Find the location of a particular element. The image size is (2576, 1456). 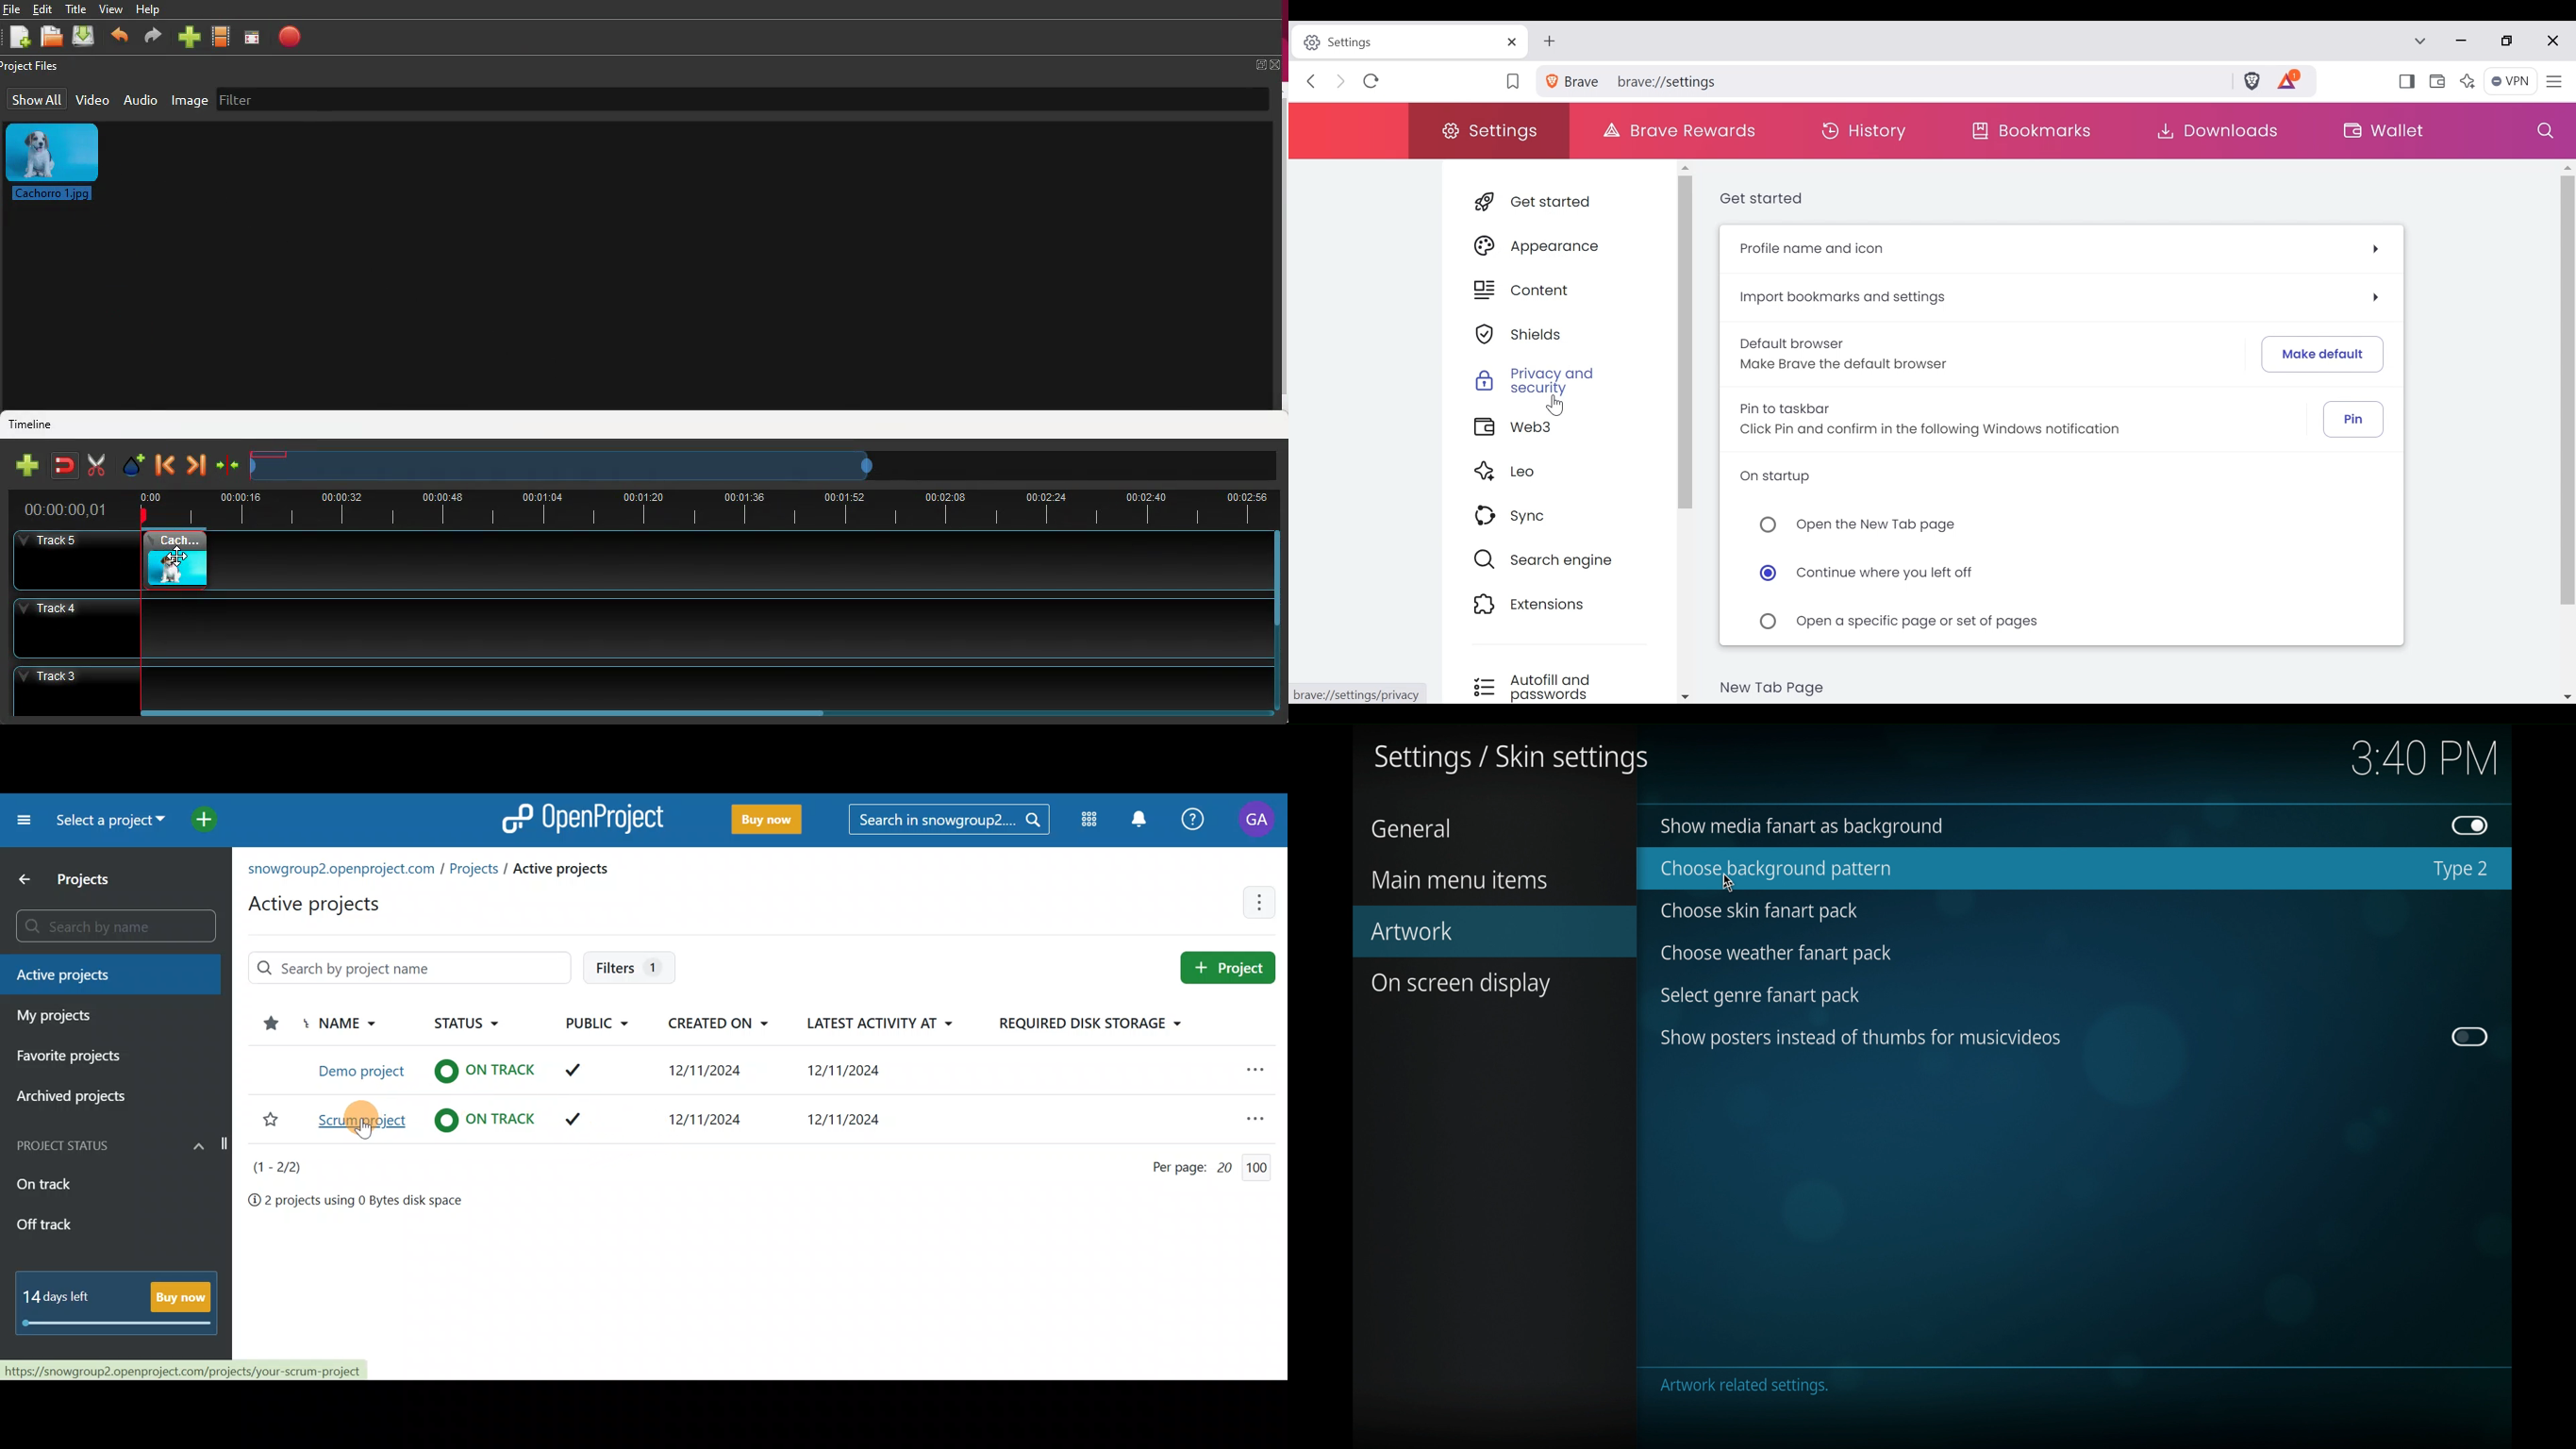

open files is located at coordinates (52, 37).